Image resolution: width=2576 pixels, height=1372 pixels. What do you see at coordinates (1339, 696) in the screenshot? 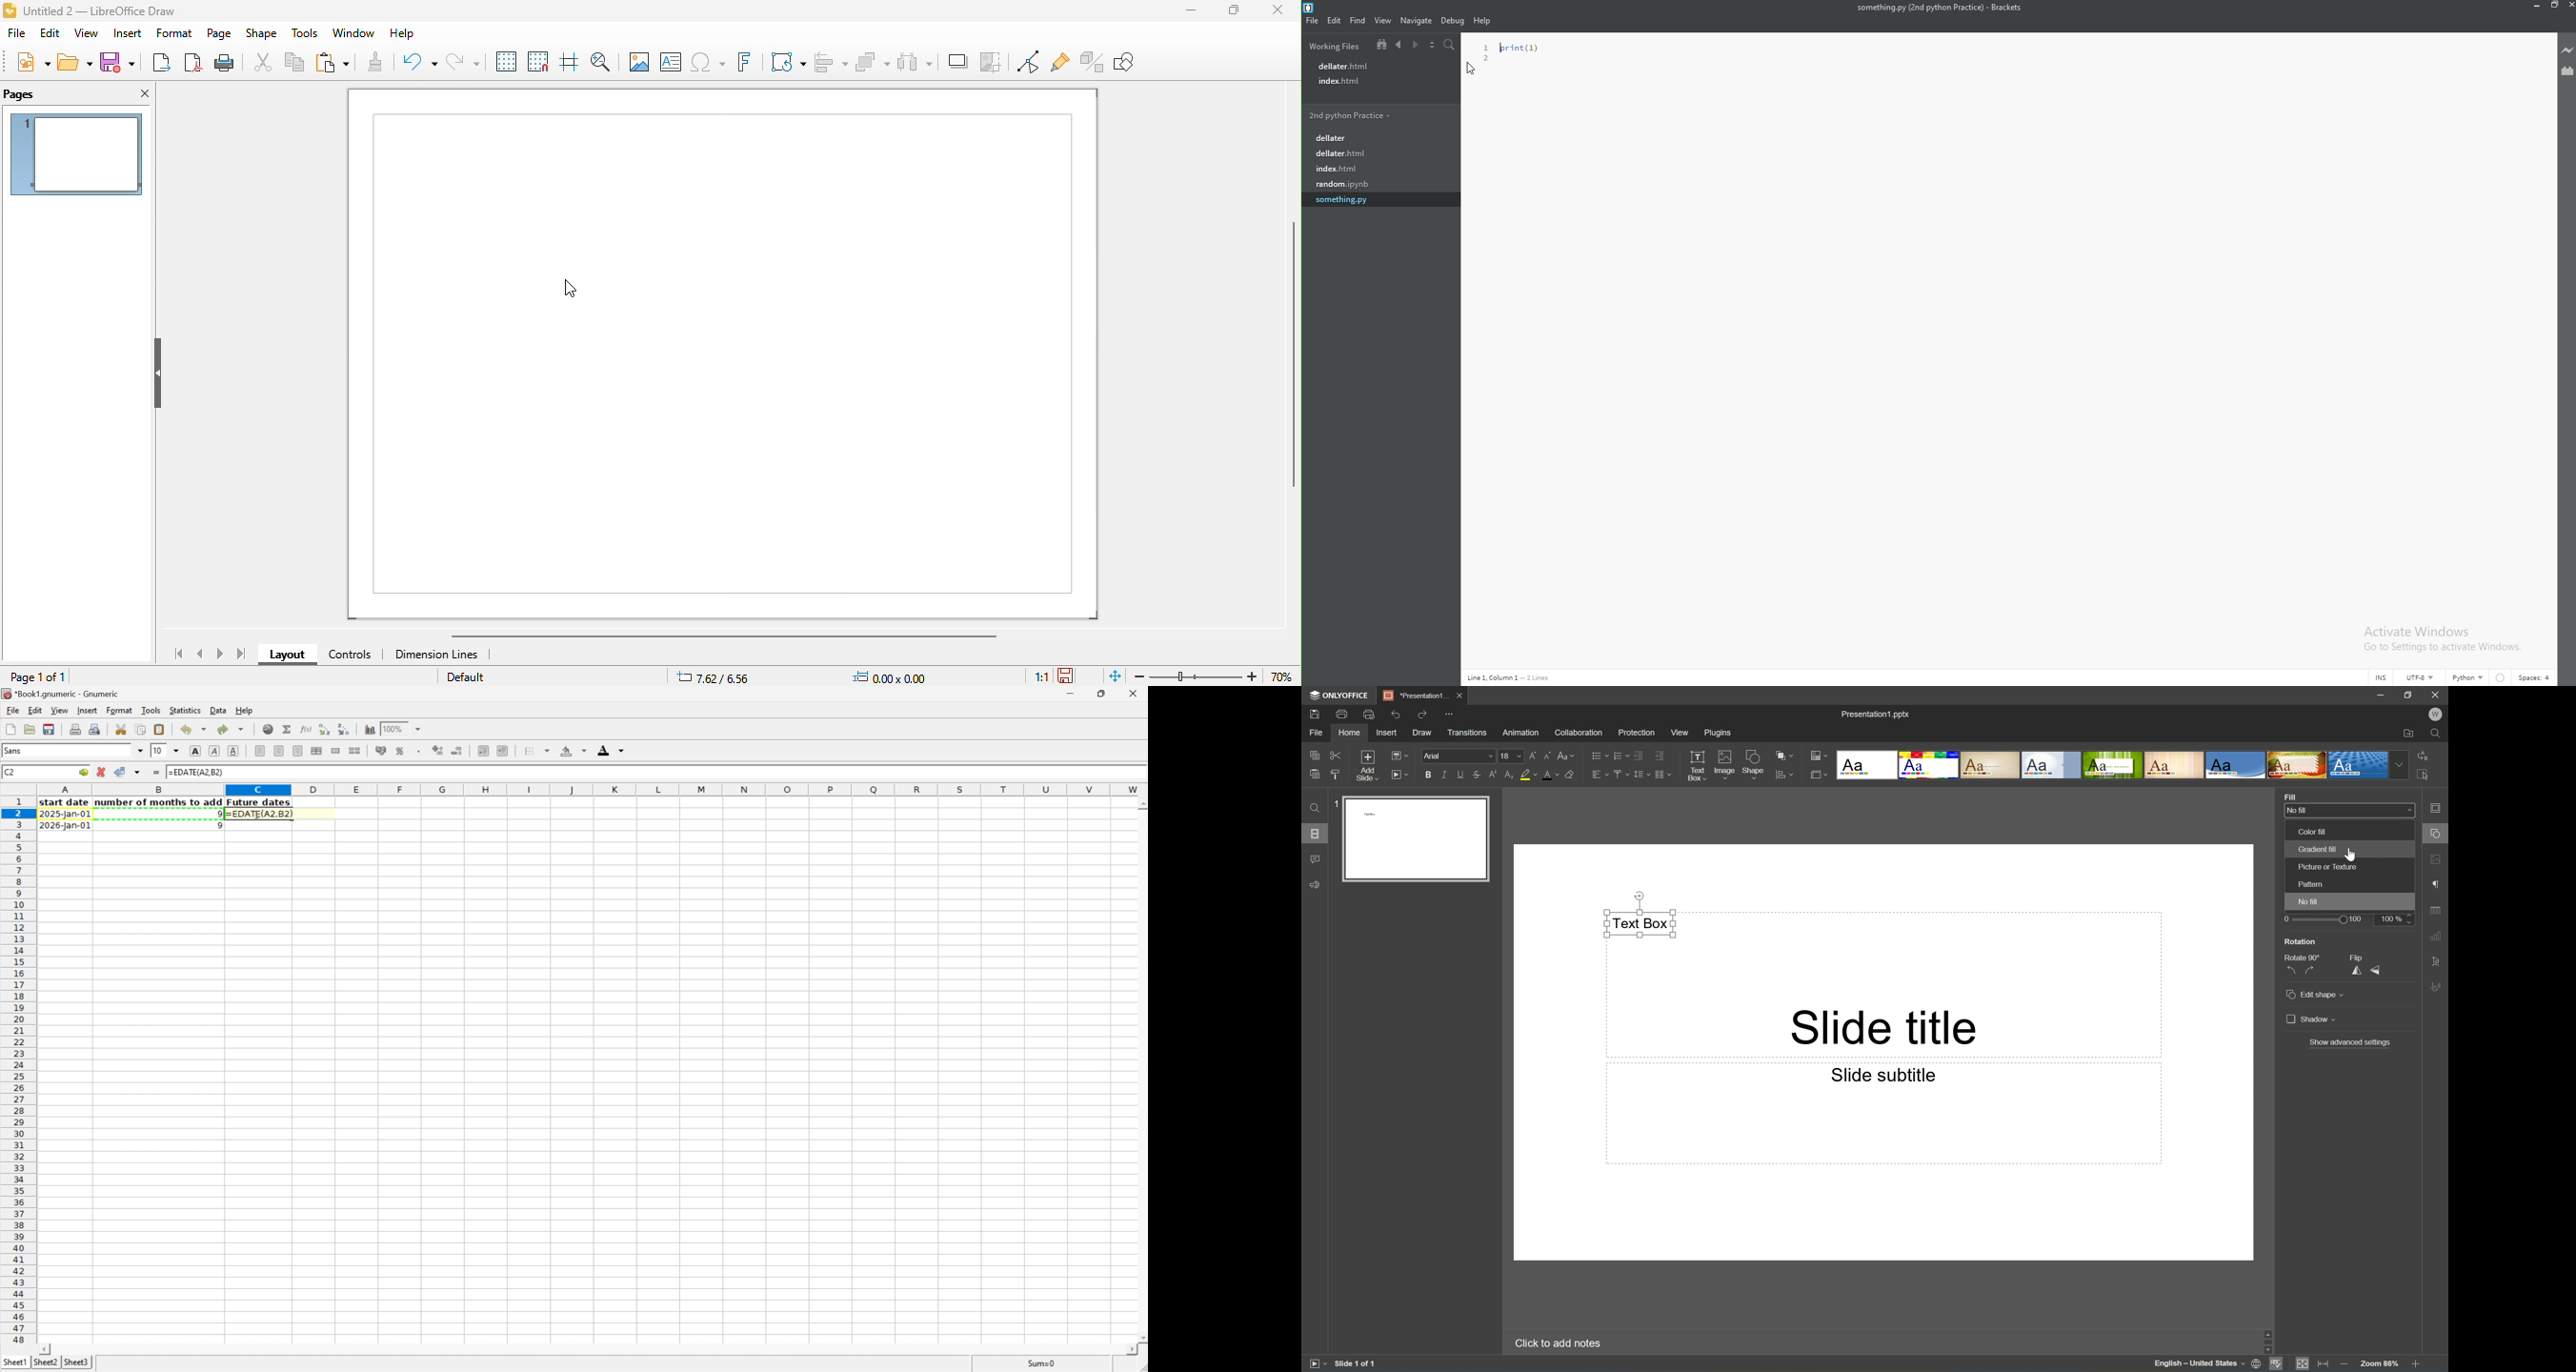
I see `ONLYOFFICE` at bounding box center [1339, 696].